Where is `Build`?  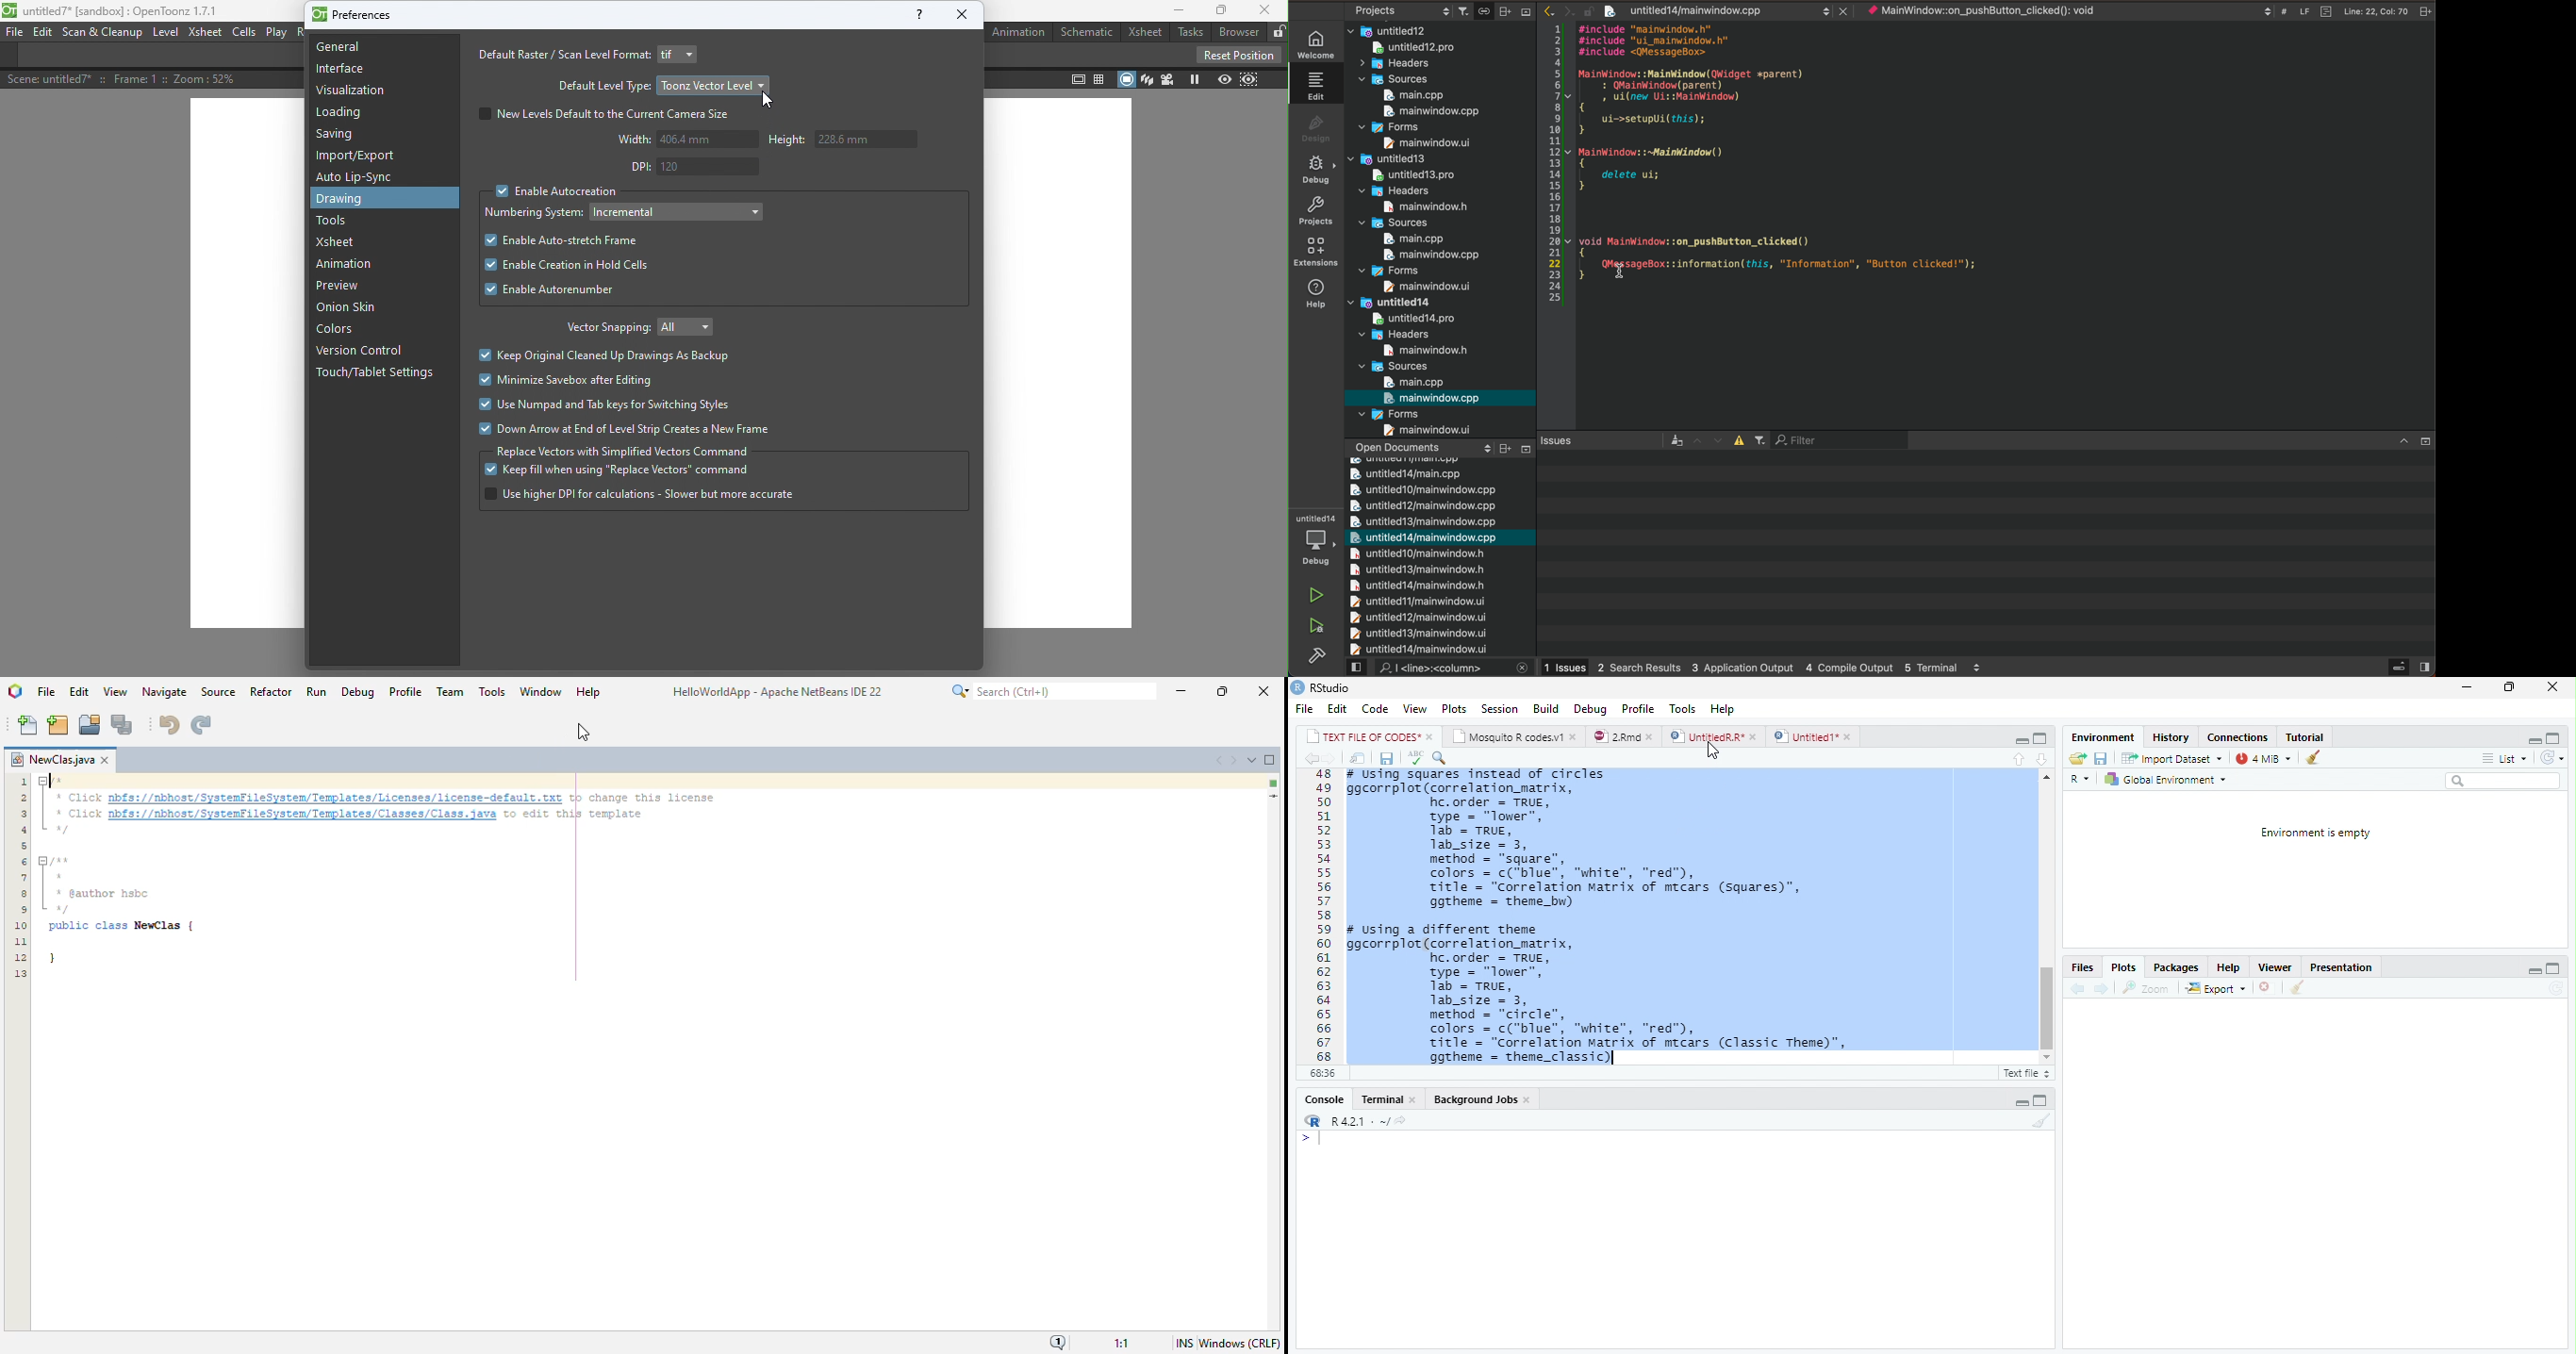 Build is located at coordinates (1547, 708).